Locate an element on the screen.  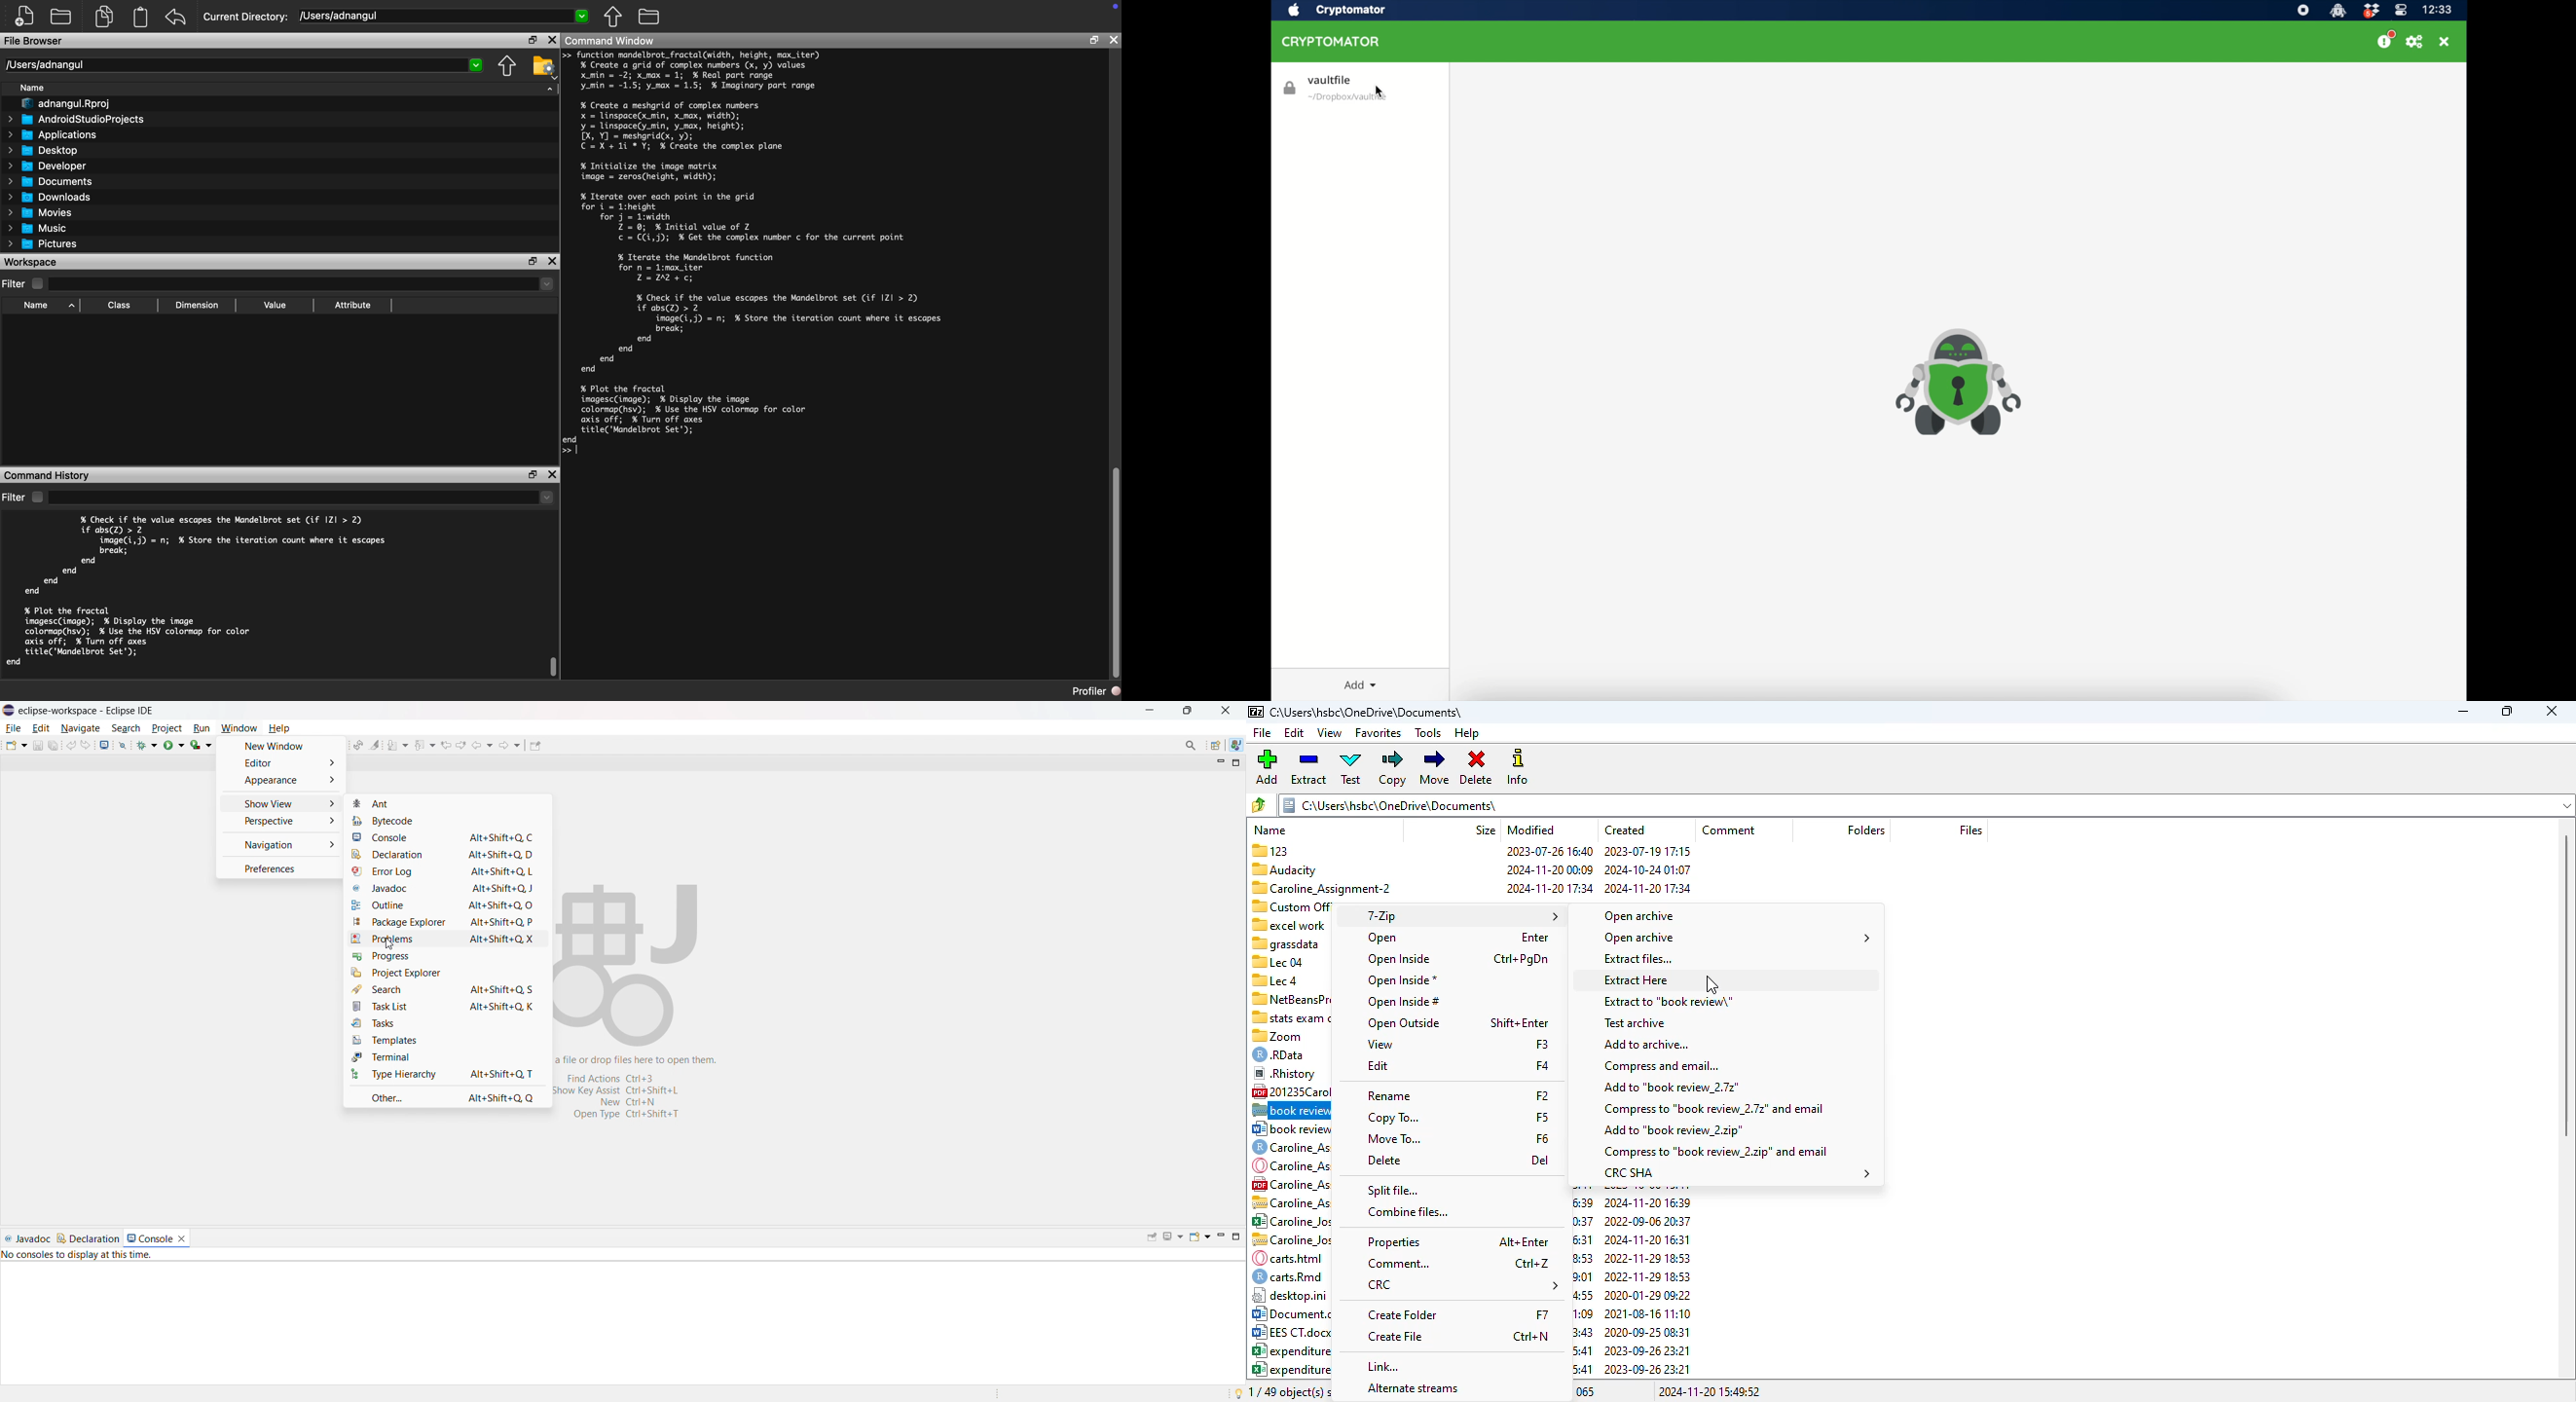
© RData is located at coordinates (1285, 1053).